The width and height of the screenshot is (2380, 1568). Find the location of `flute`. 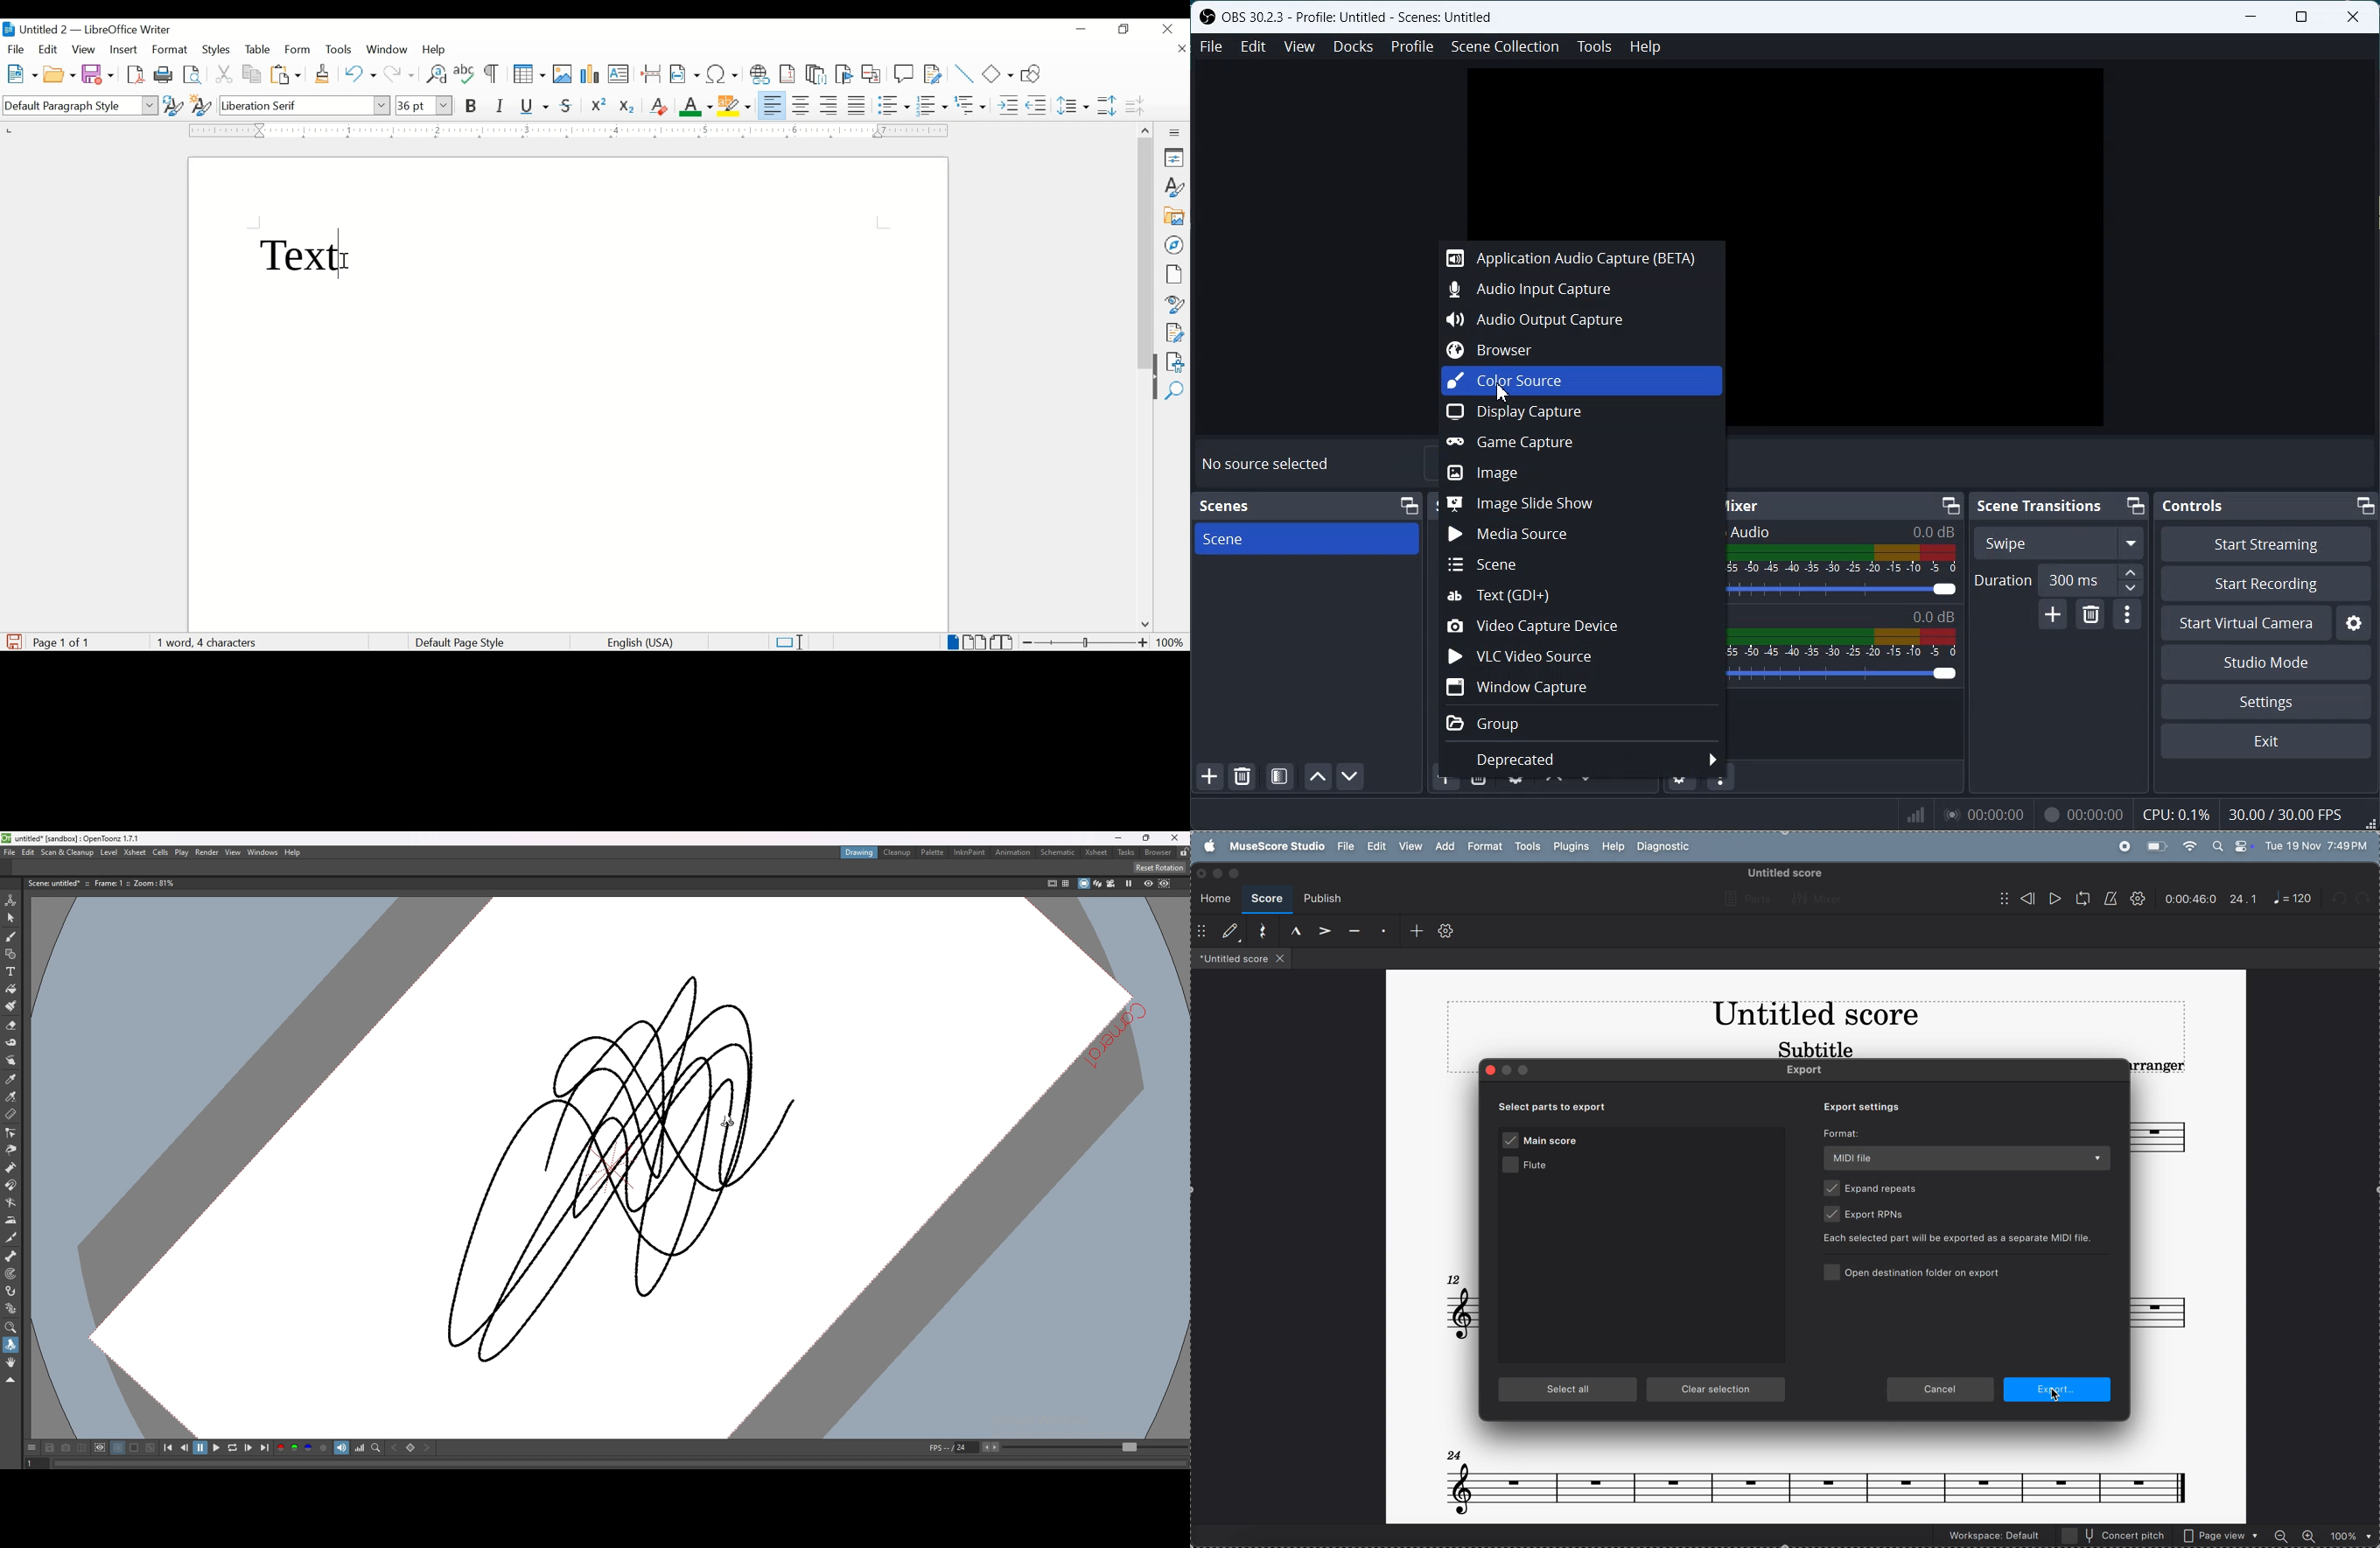

flute is located at coordinates (1541, 1167).